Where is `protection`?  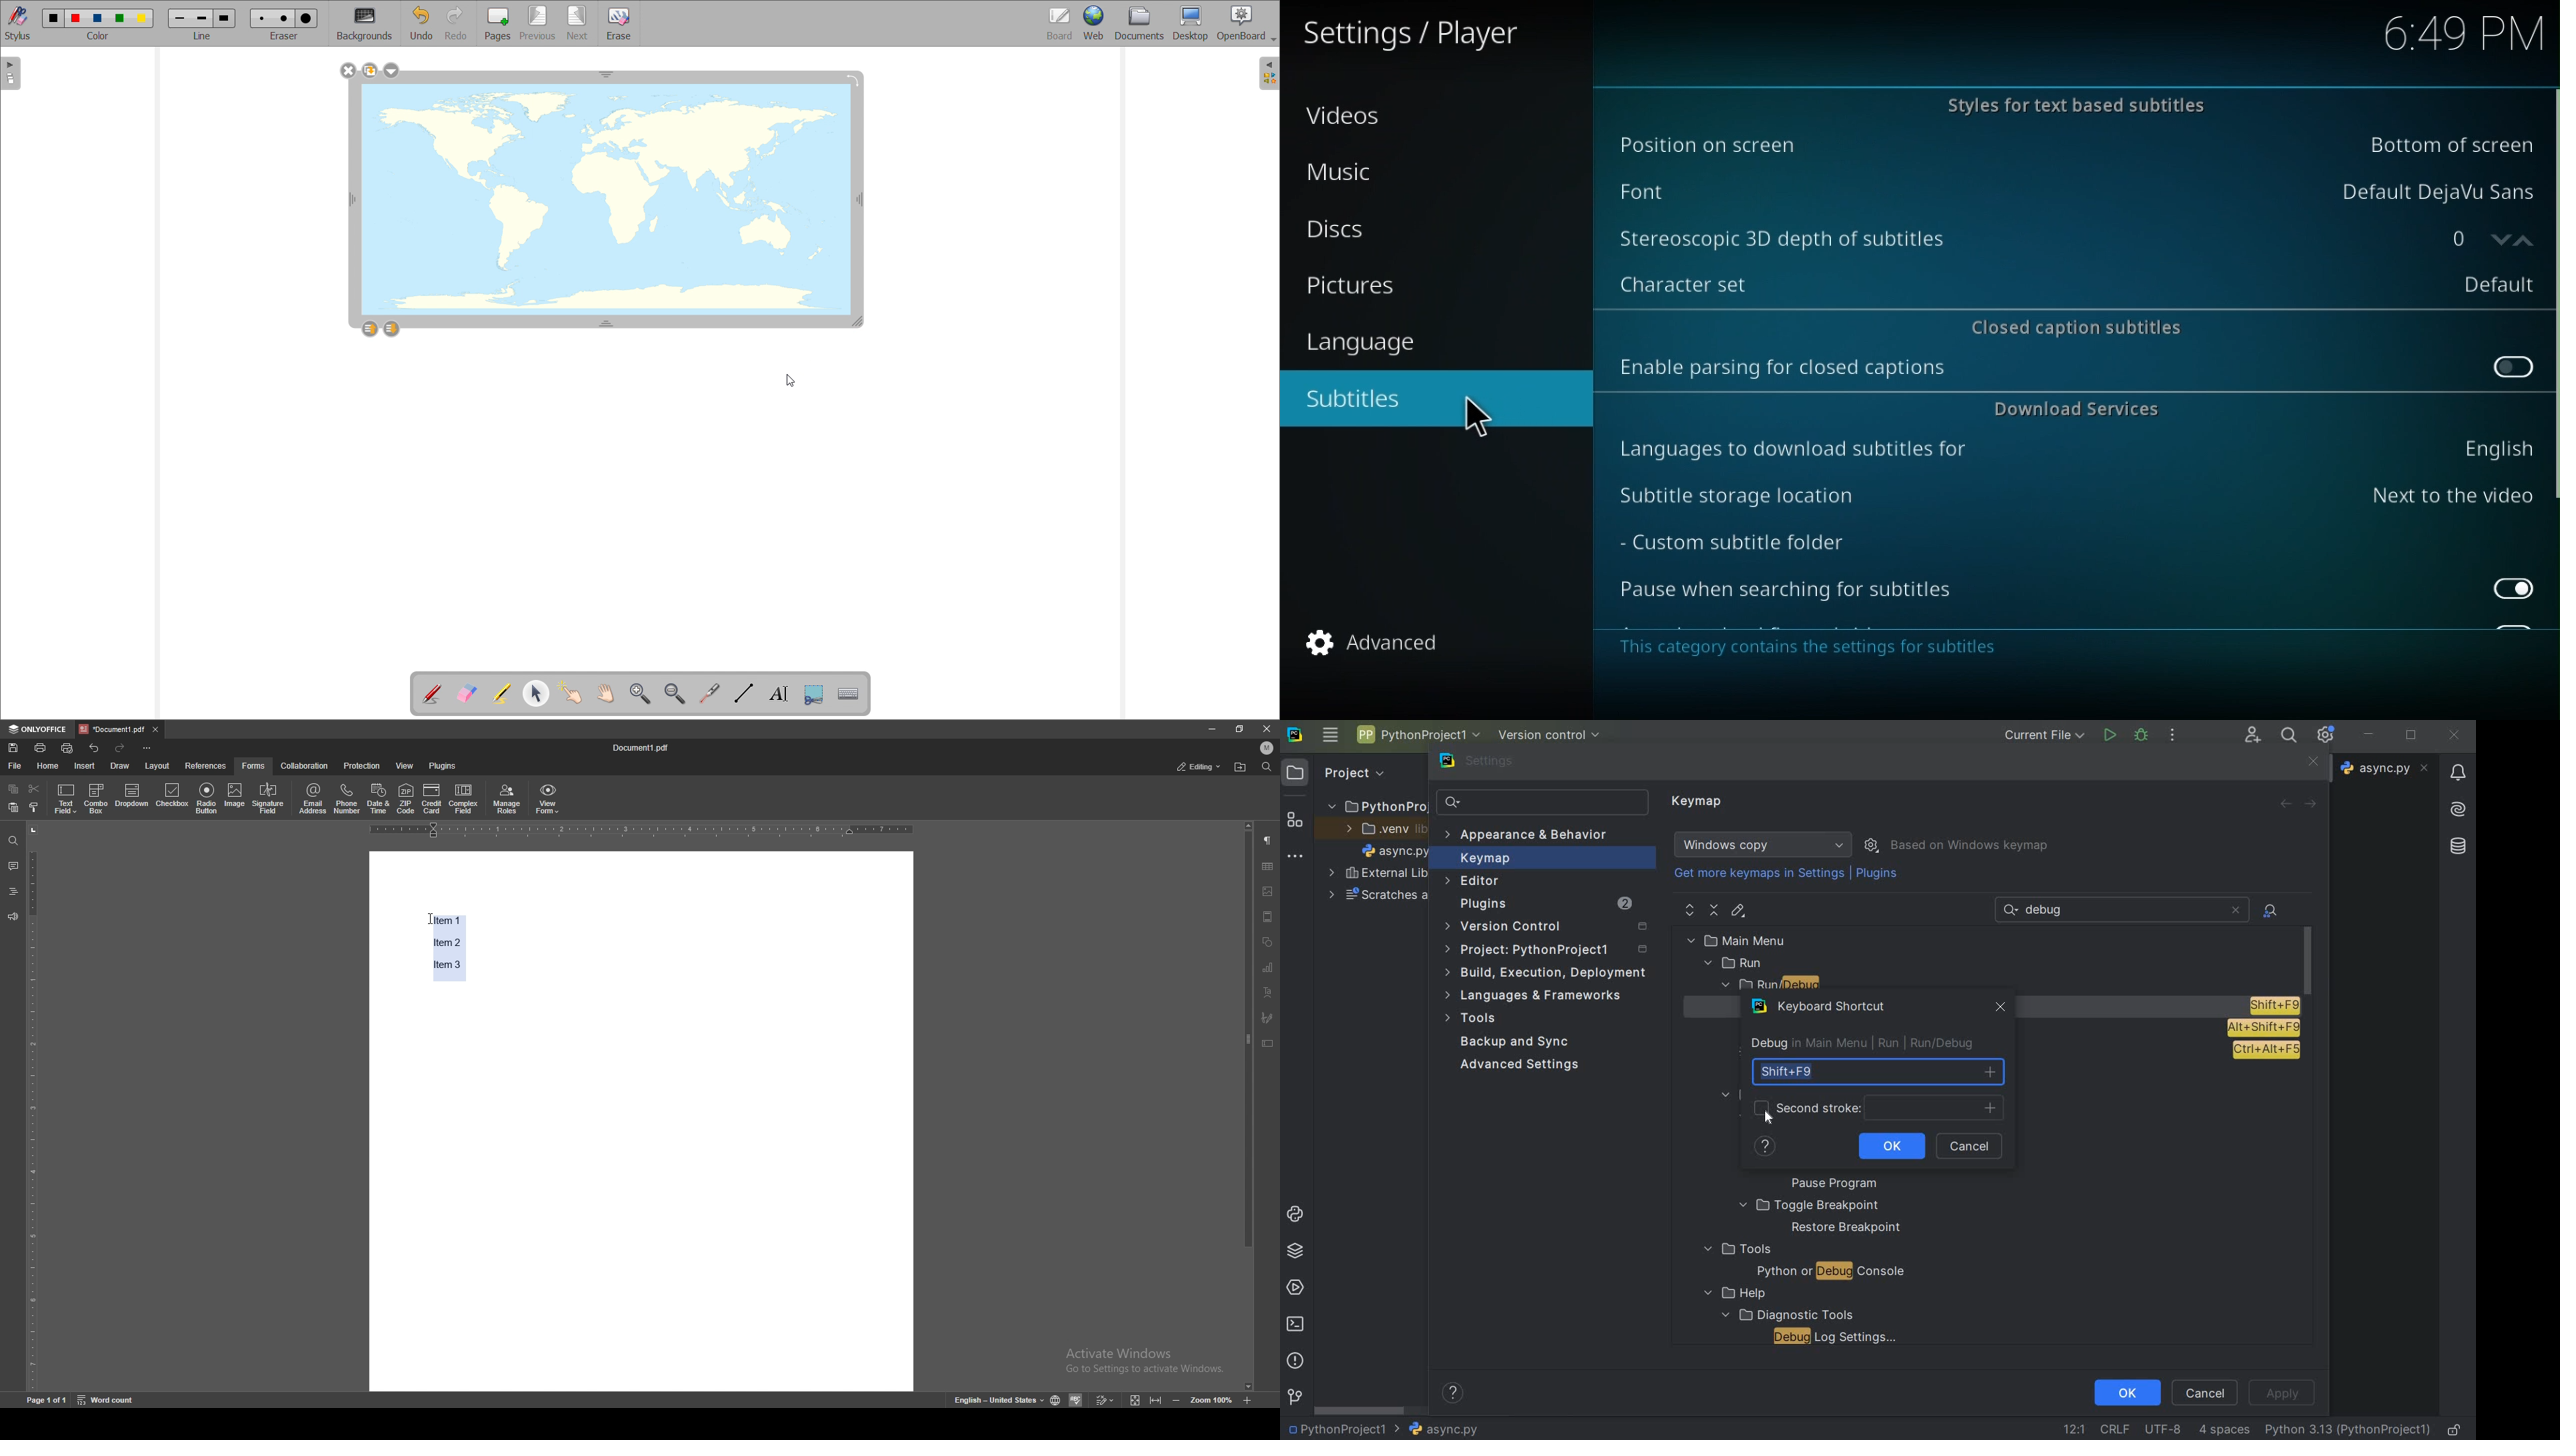
protection is located at coordinates (363, 765).